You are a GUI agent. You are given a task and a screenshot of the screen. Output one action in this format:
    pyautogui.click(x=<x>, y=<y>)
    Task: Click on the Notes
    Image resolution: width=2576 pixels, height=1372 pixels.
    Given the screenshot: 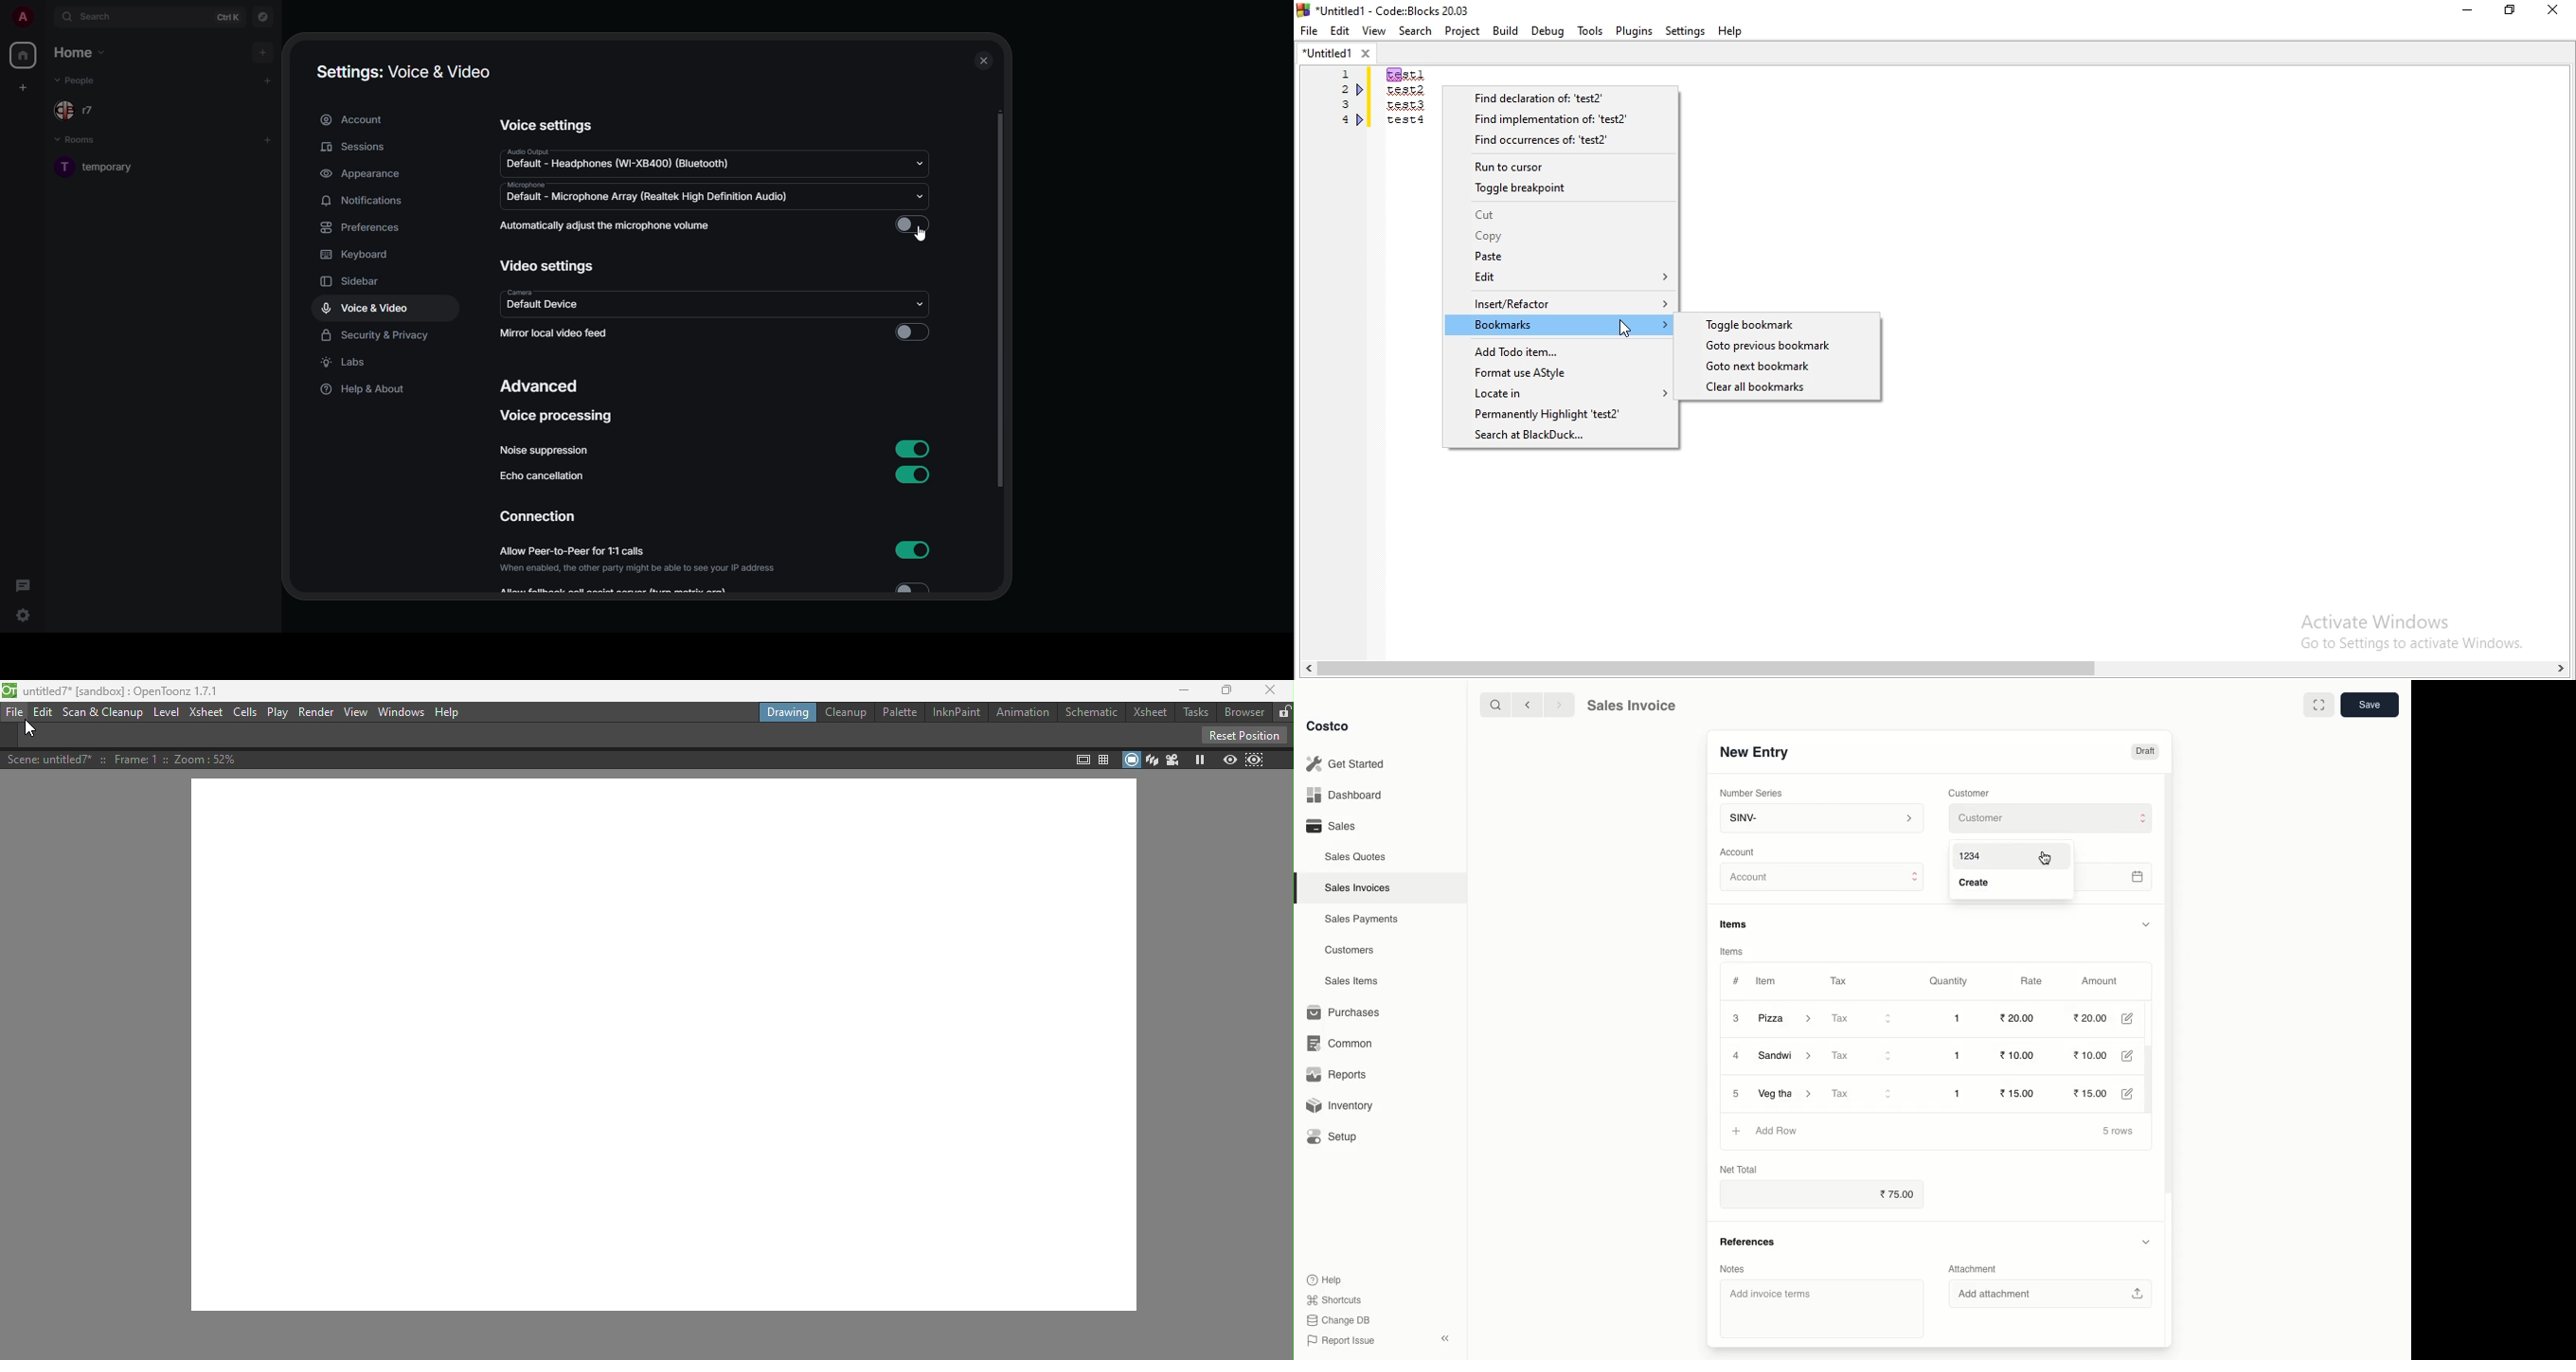 What is the action you would take?
    pyautogui.click(x=1731, y=1268)
    